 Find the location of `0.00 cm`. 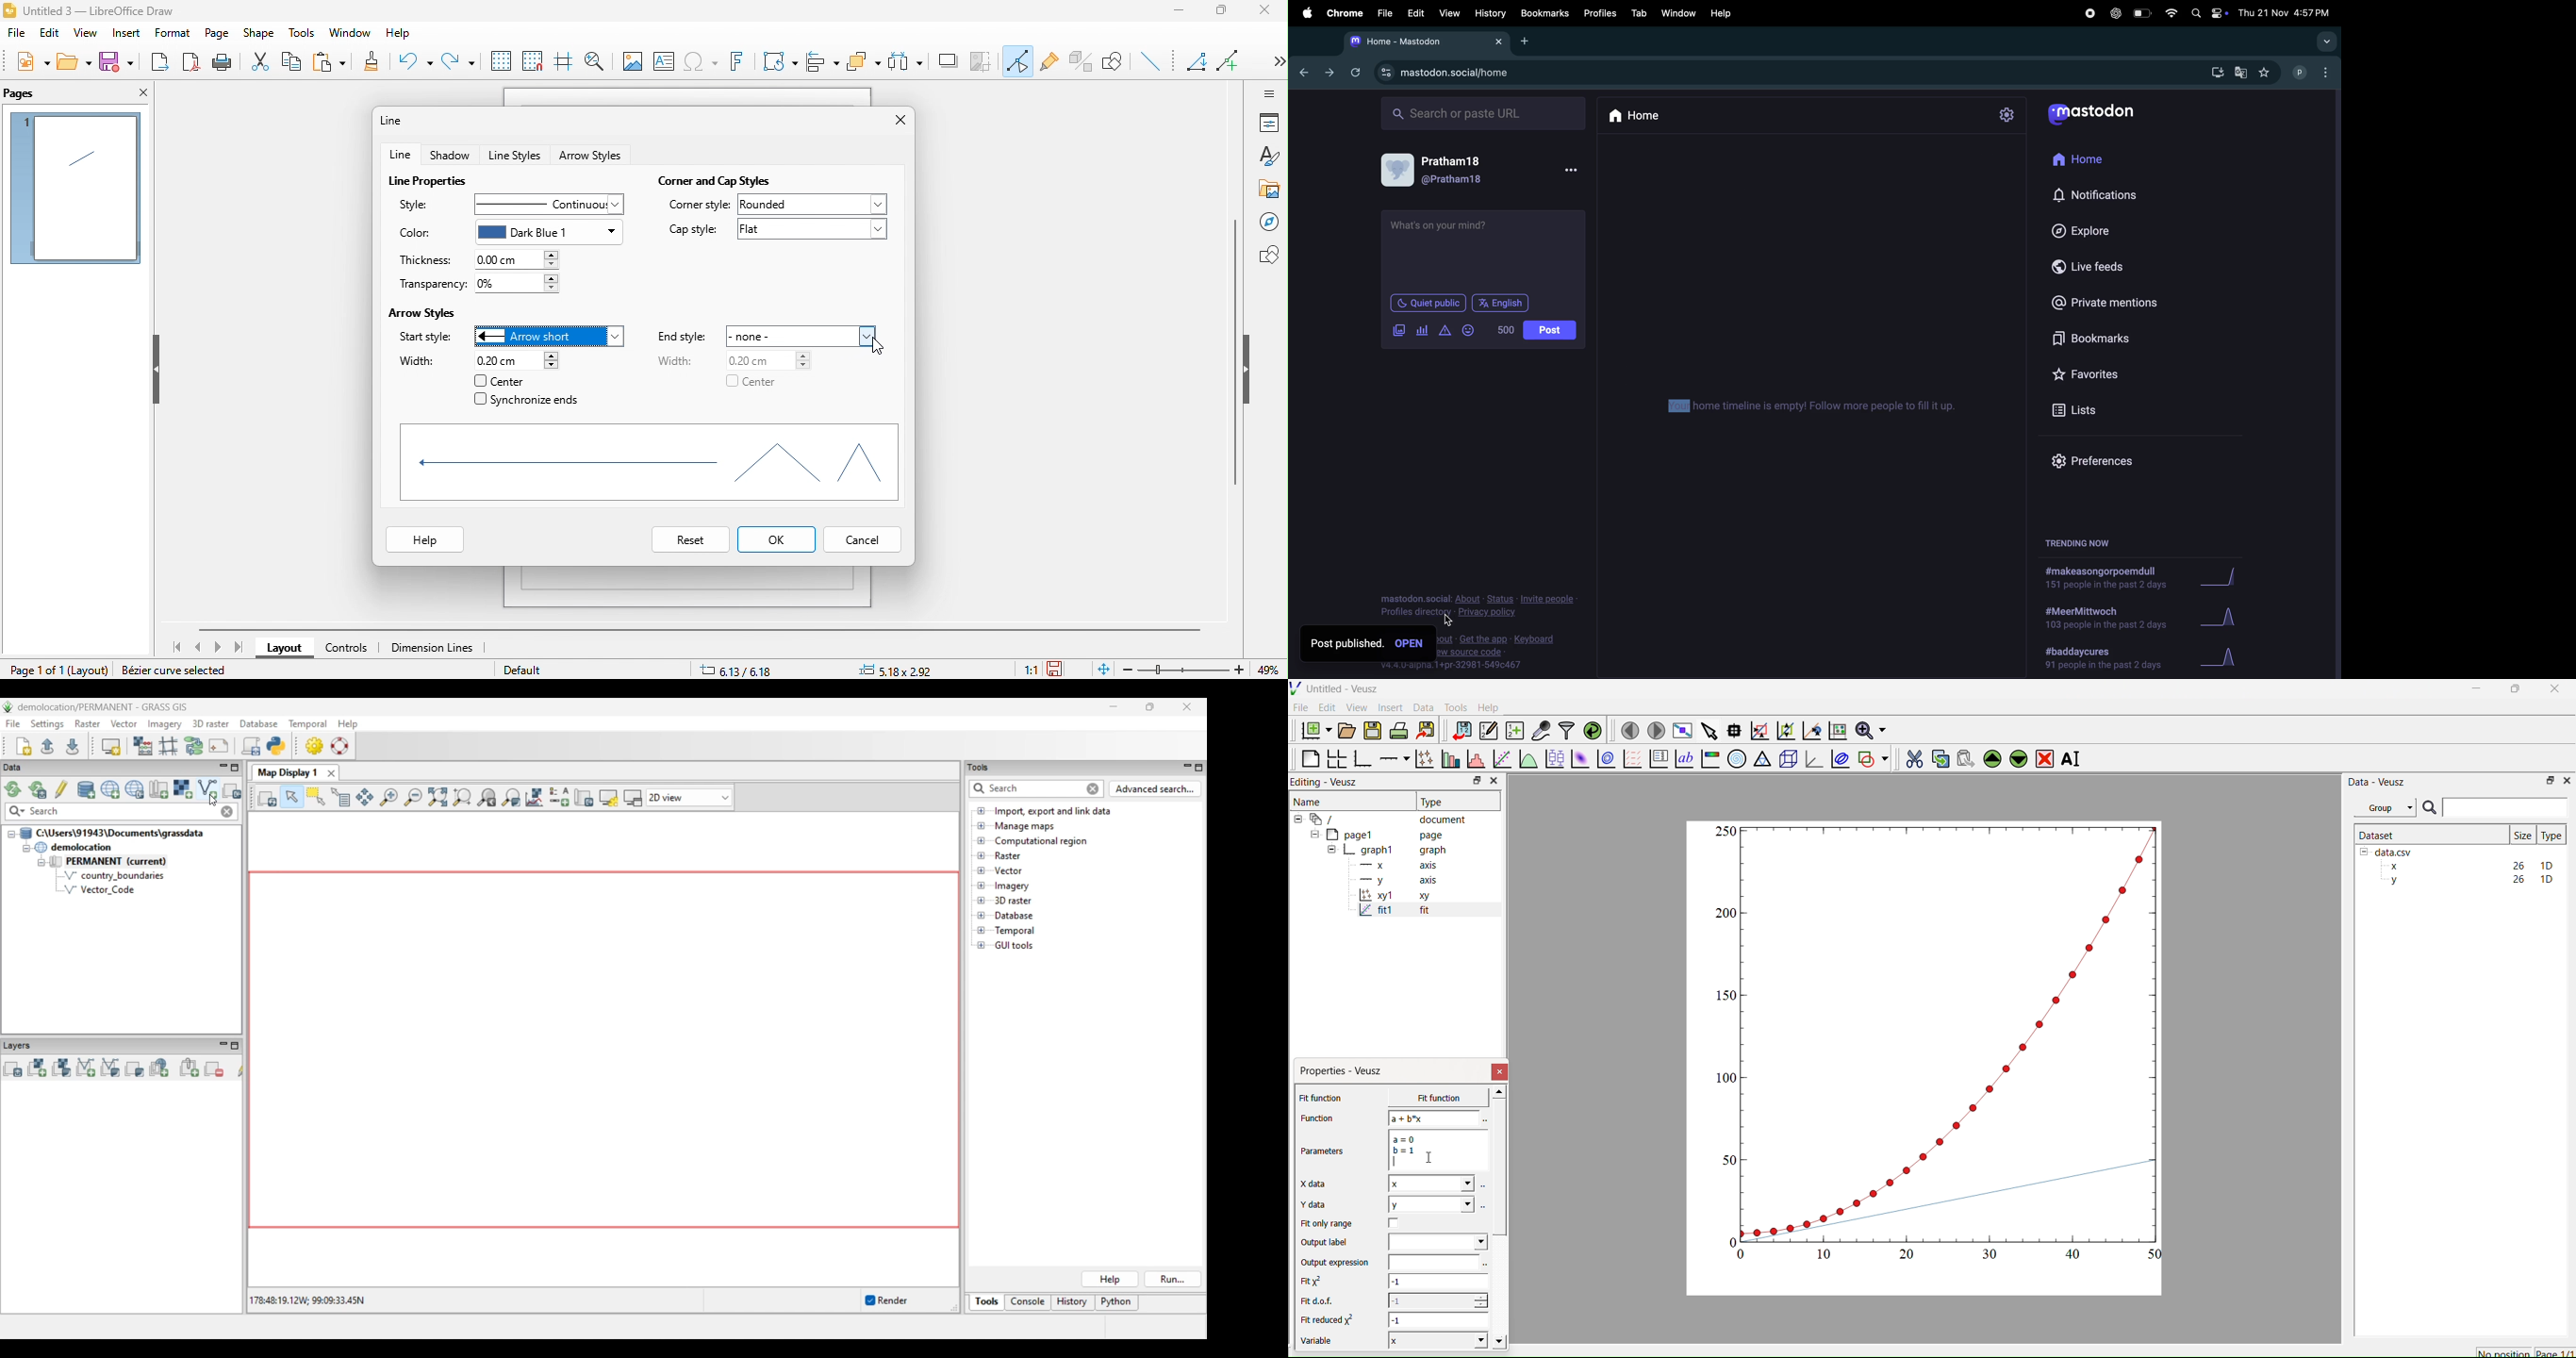

0.00 cm is located at coordinates (519, 259).